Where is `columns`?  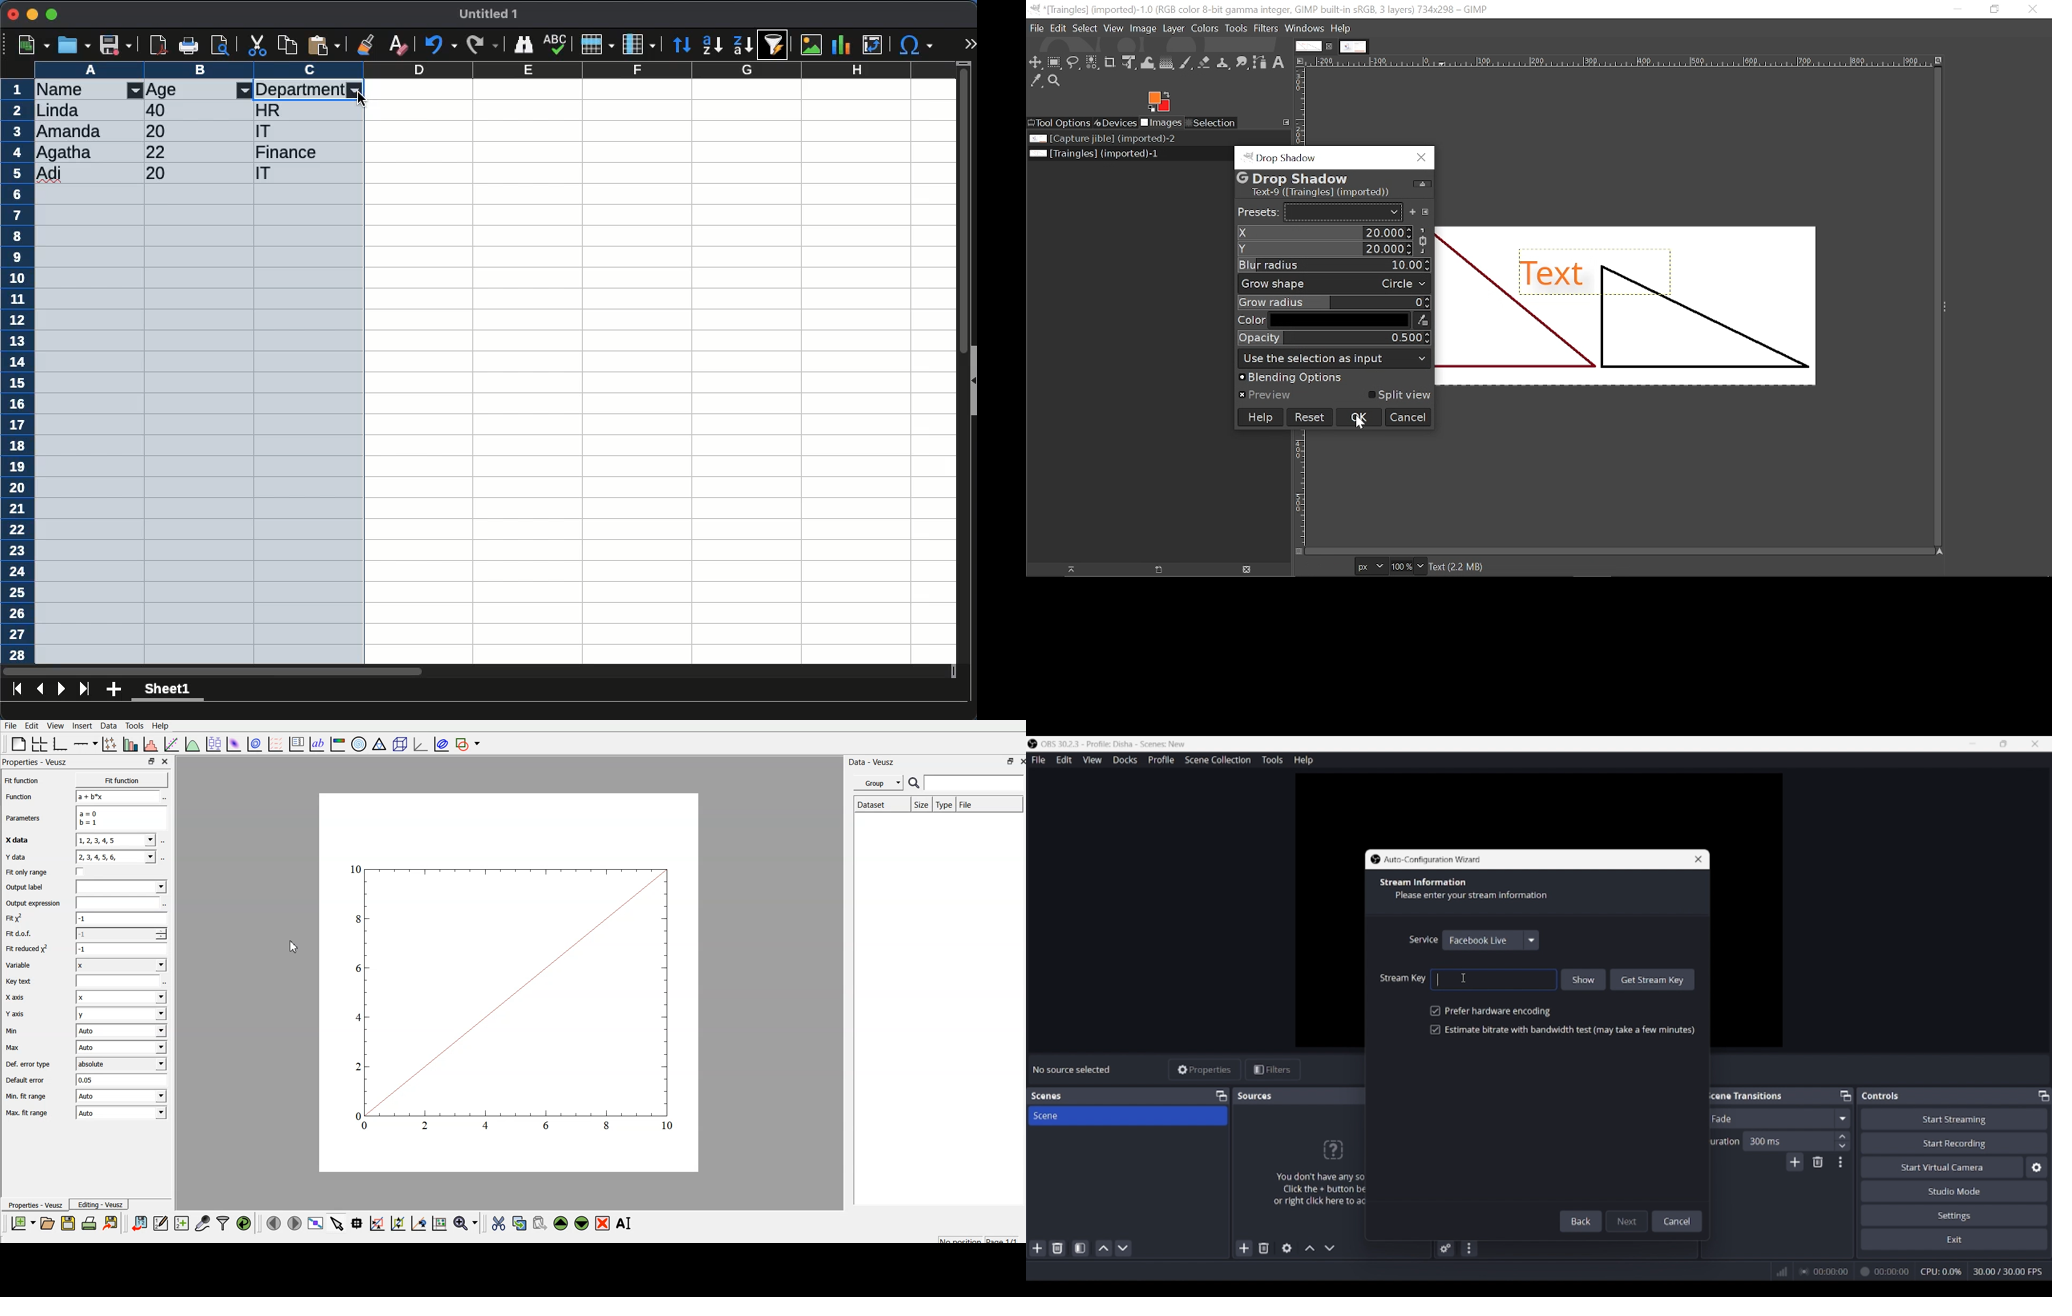 columns is located at coordinates (639, 43).